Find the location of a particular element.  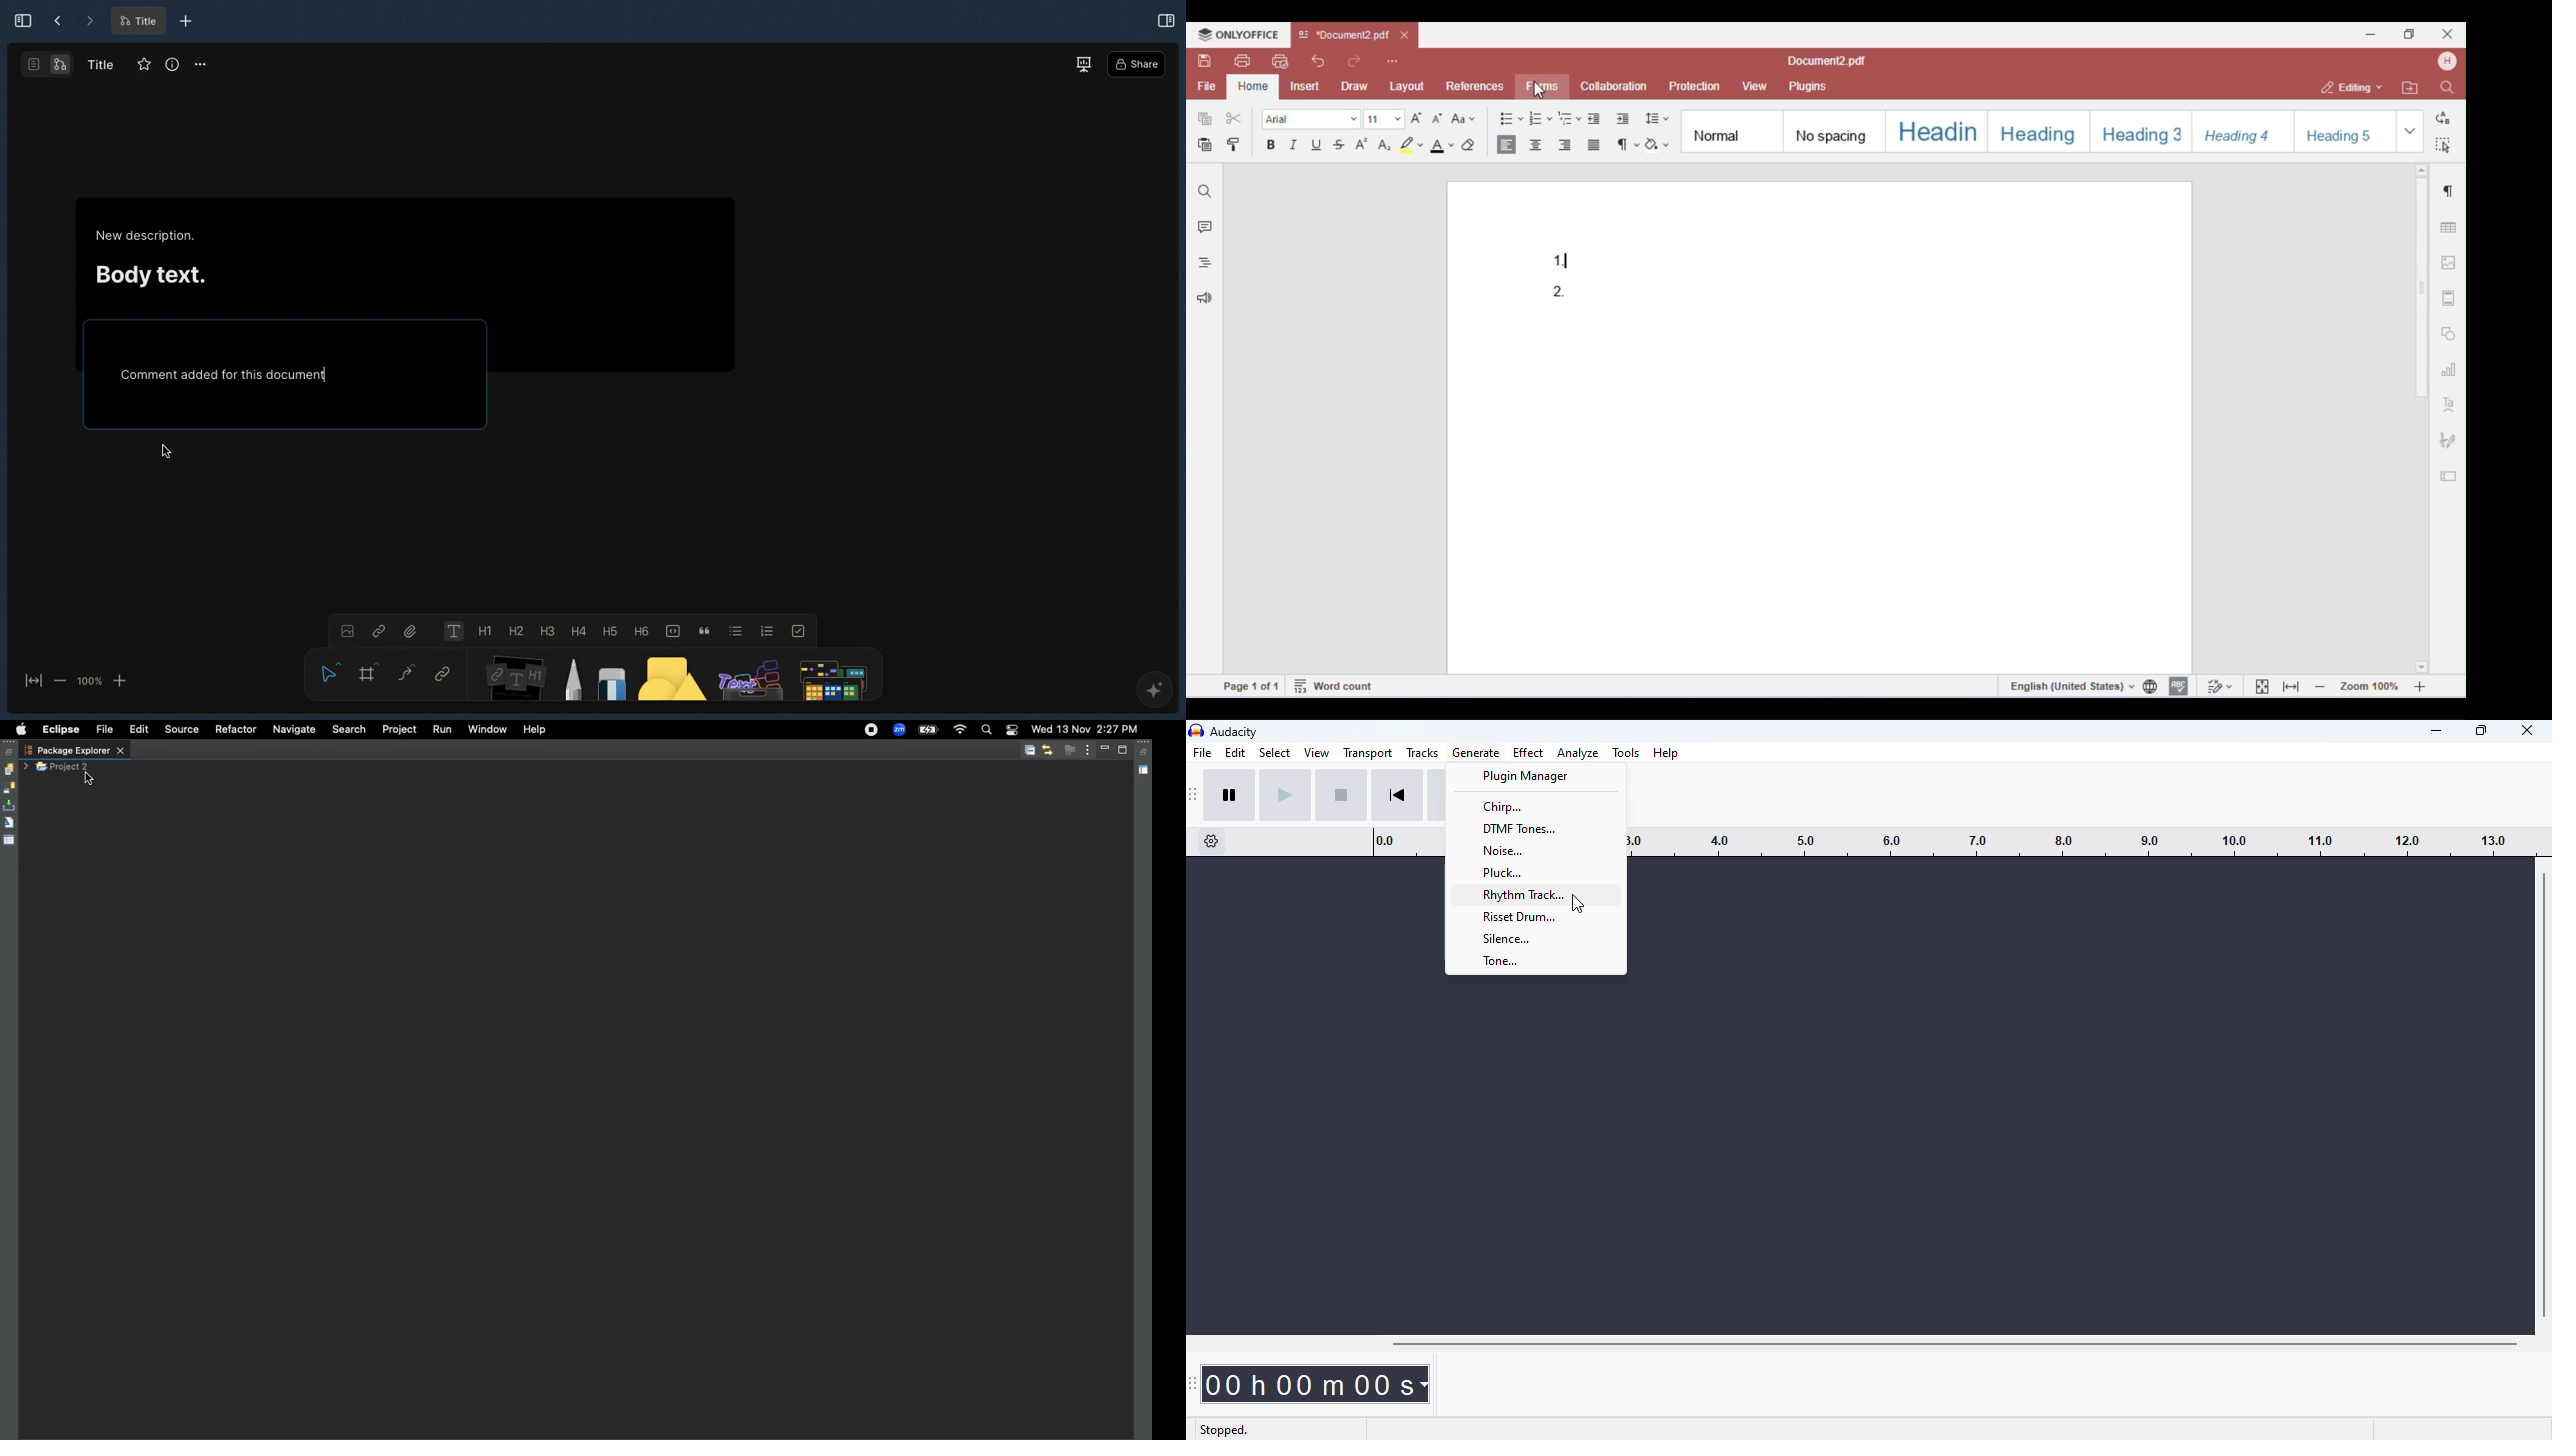

Internet is located at coordinates (959, 730).